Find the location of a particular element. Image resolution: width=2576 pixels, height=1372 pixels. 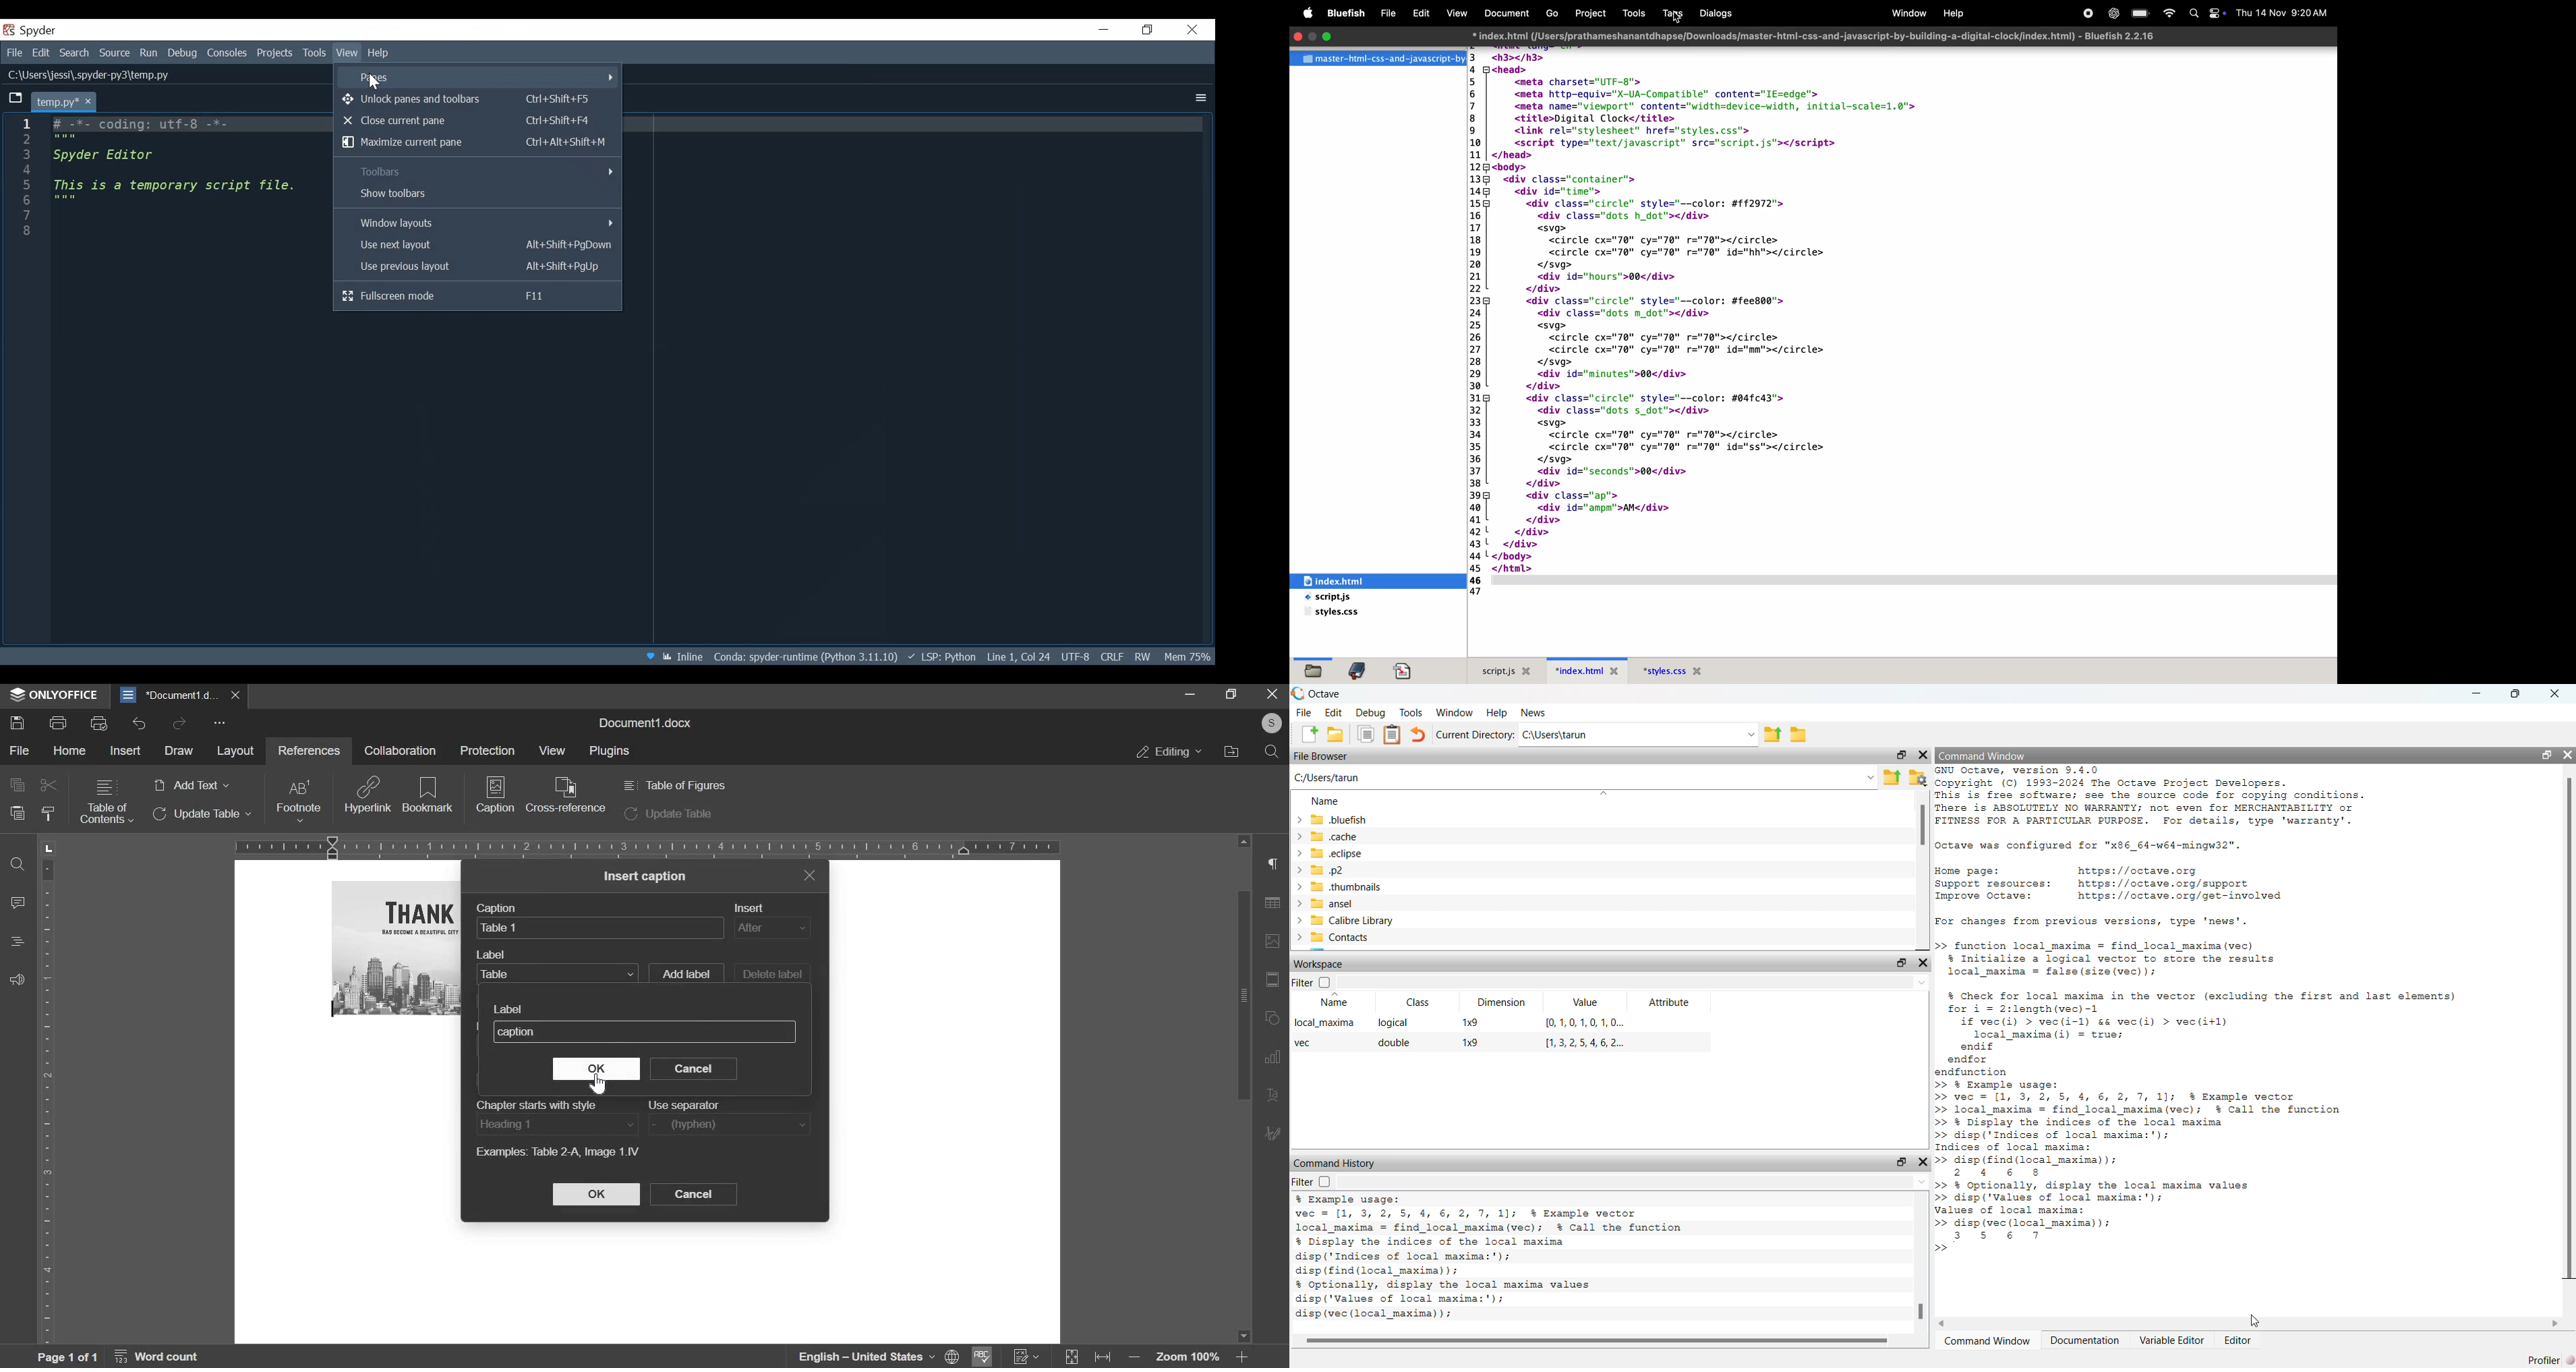

Close is located at coordinates (1193, 30).